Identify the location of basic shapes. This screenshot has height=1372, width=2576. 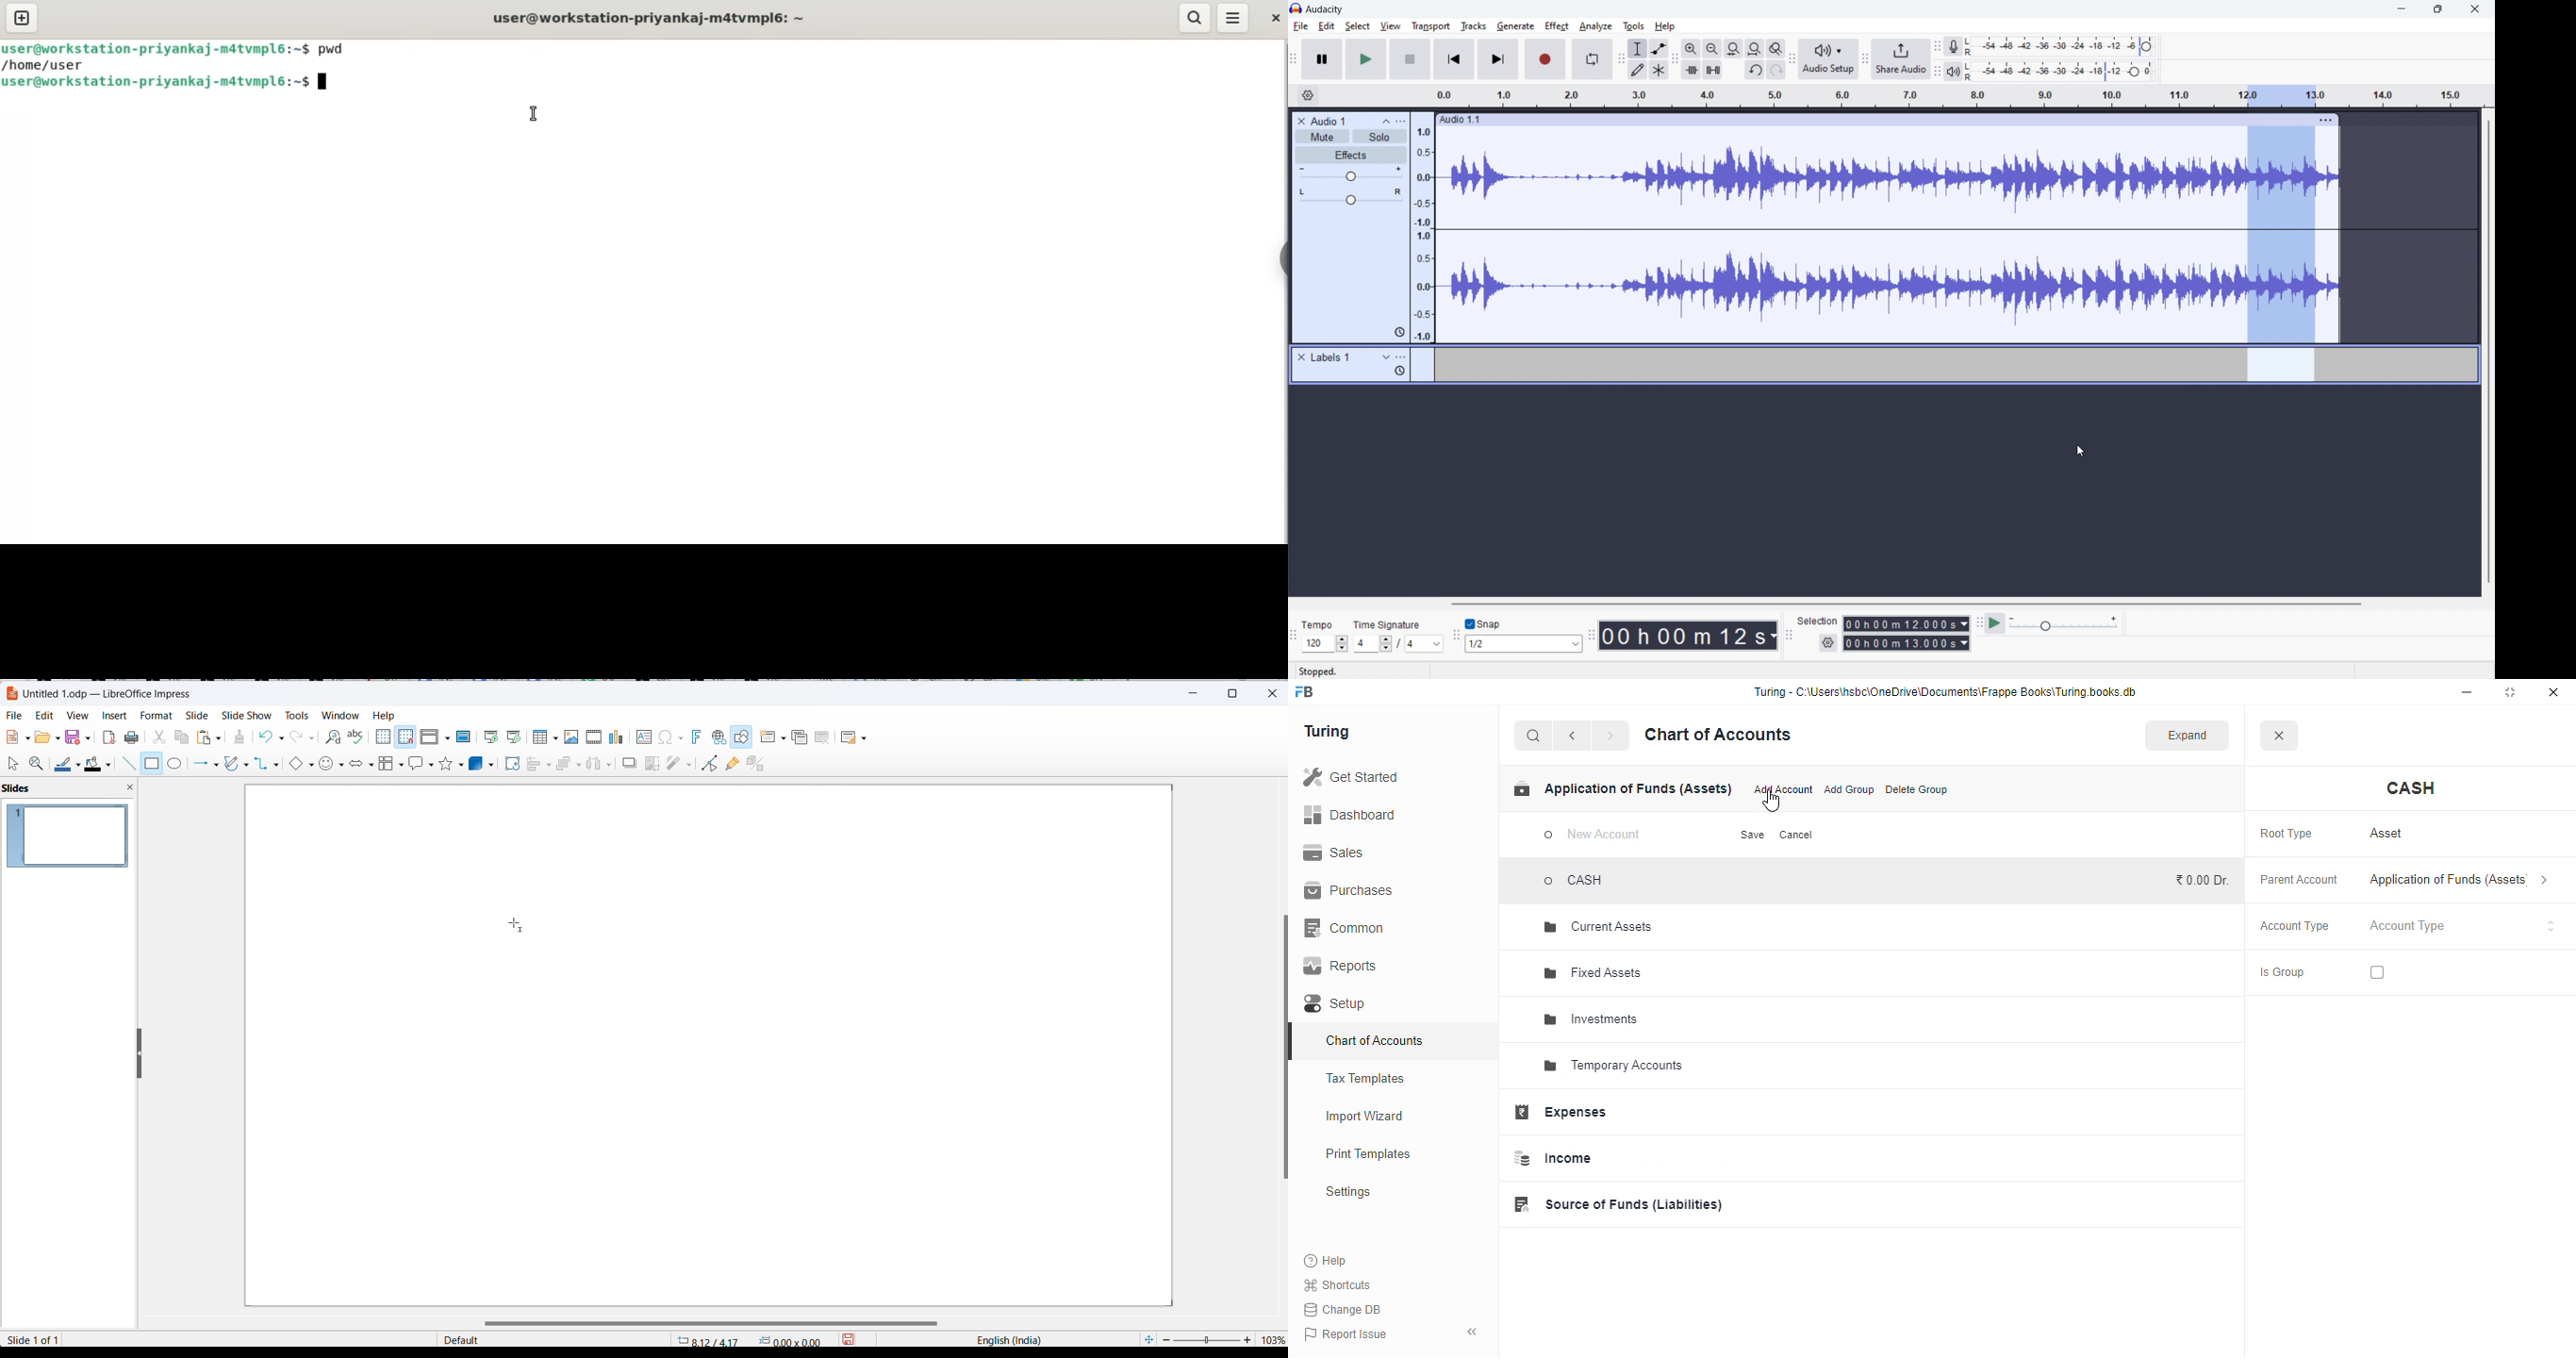
(300, 765).